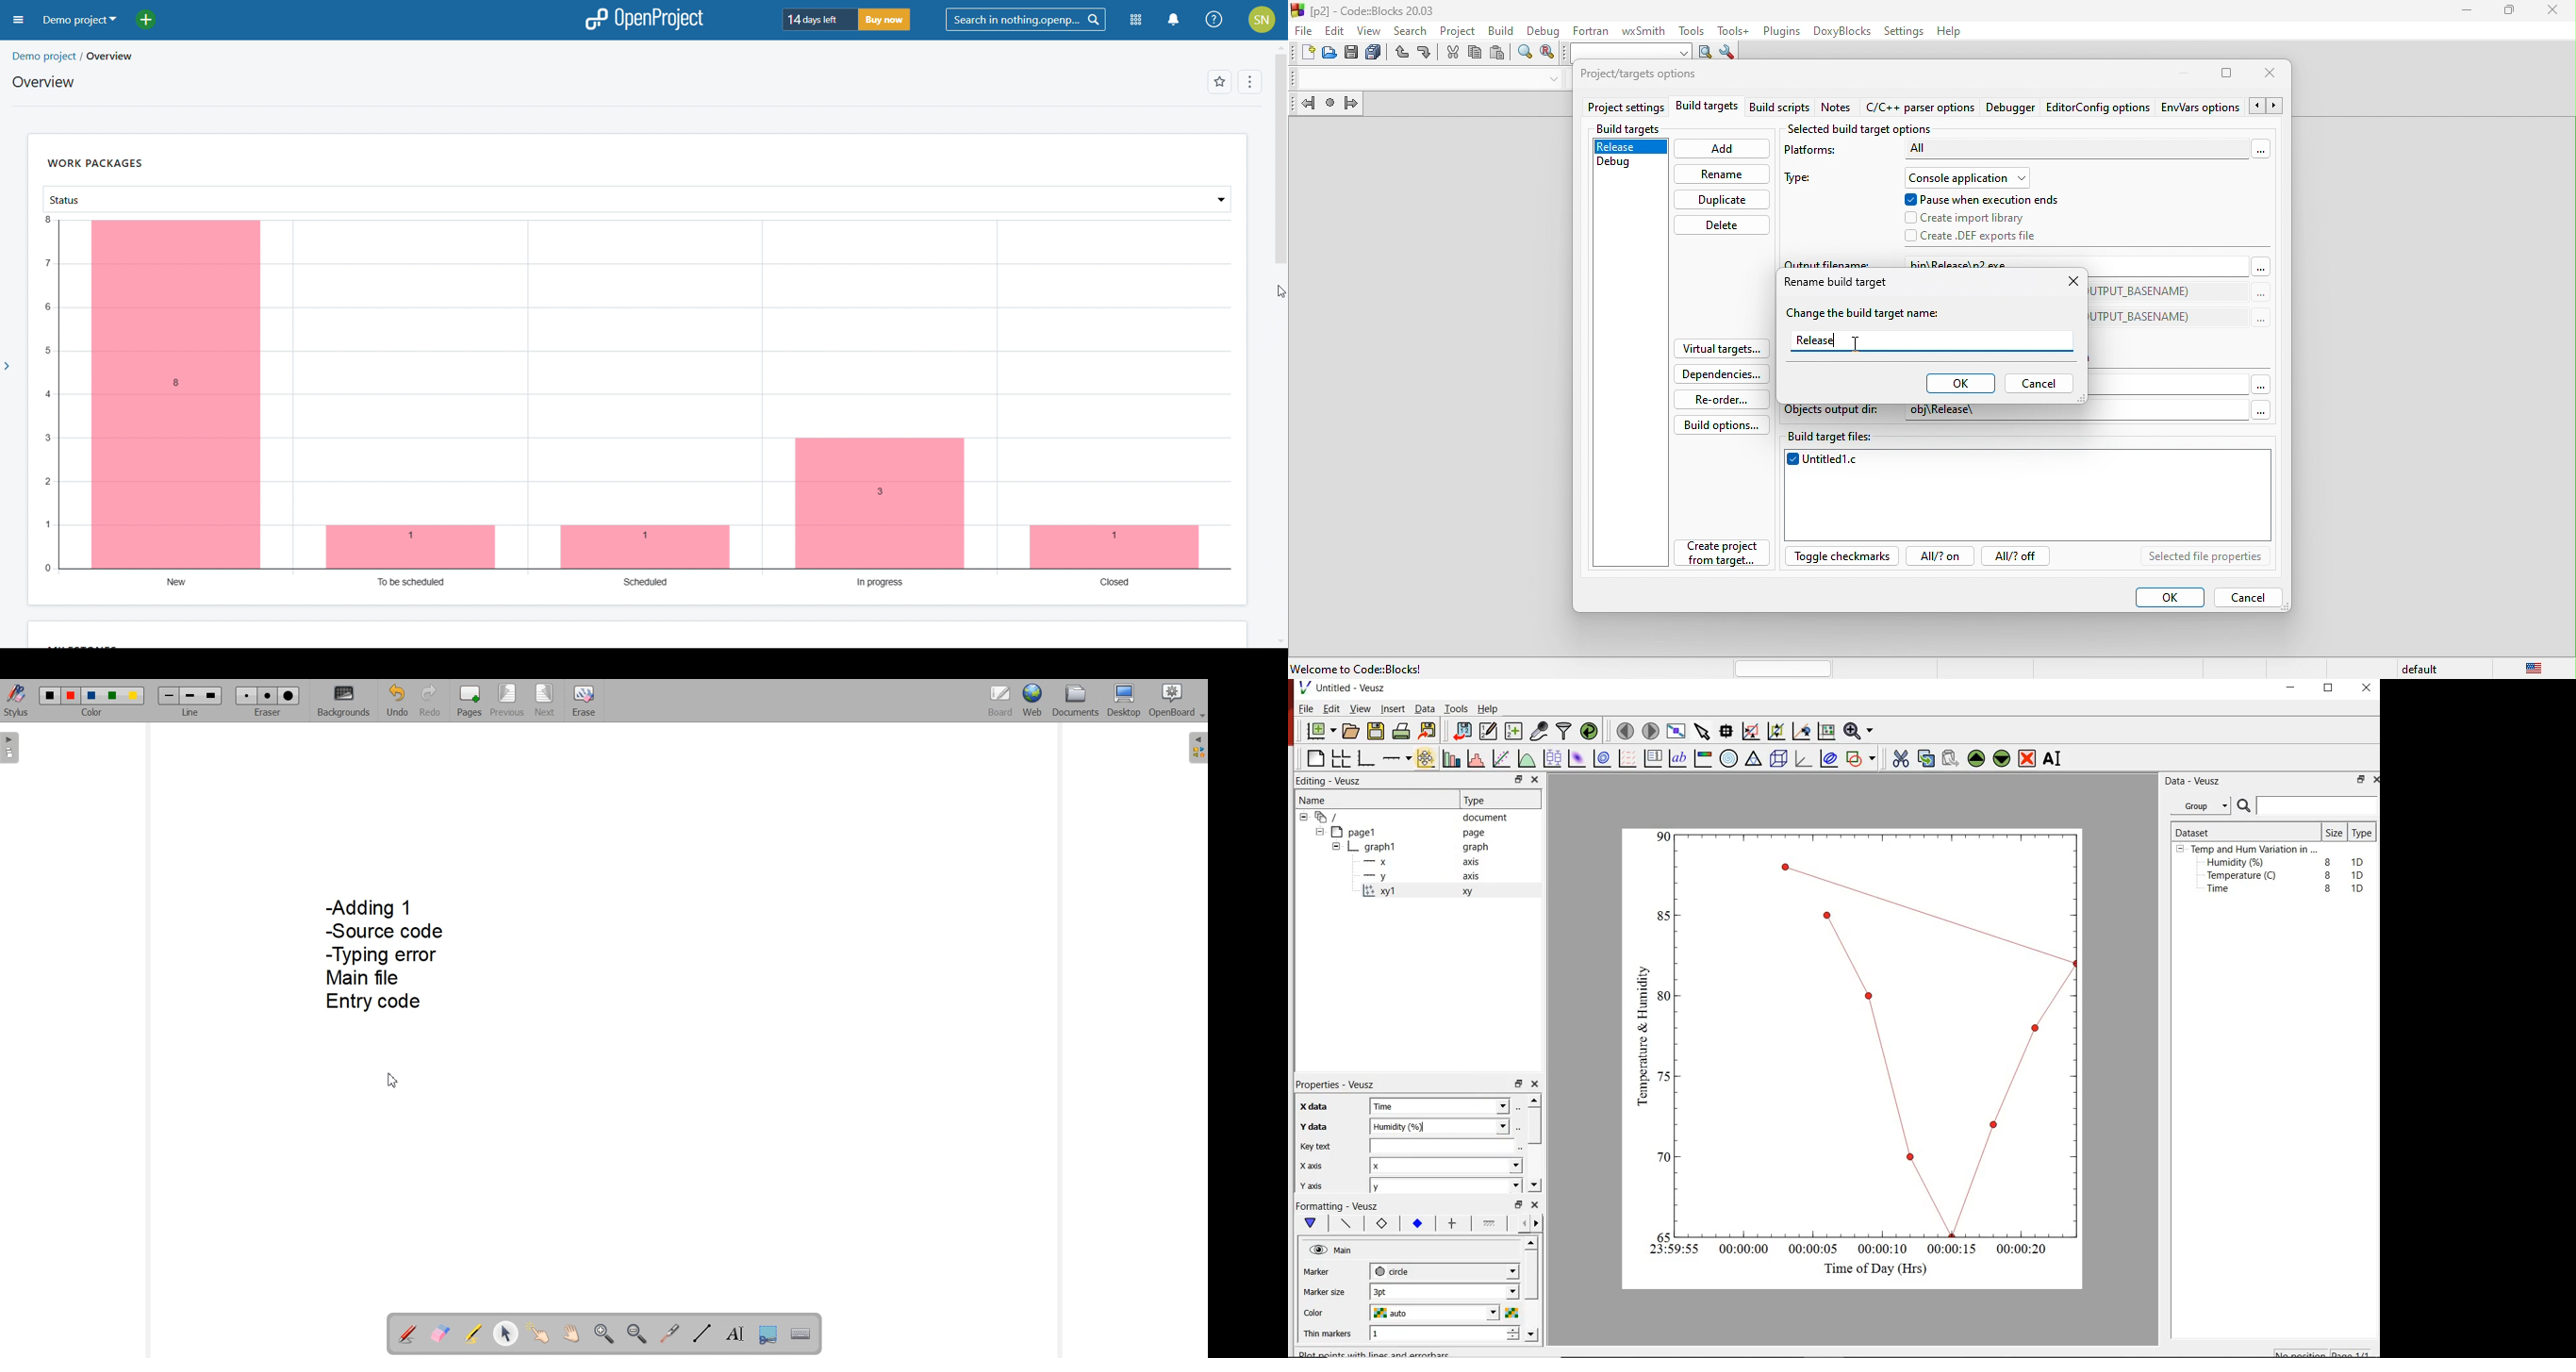  What do you see at coordinates (1818, 154) in the screenshot?
I see `platforms` at bounding box center [1818, 154].